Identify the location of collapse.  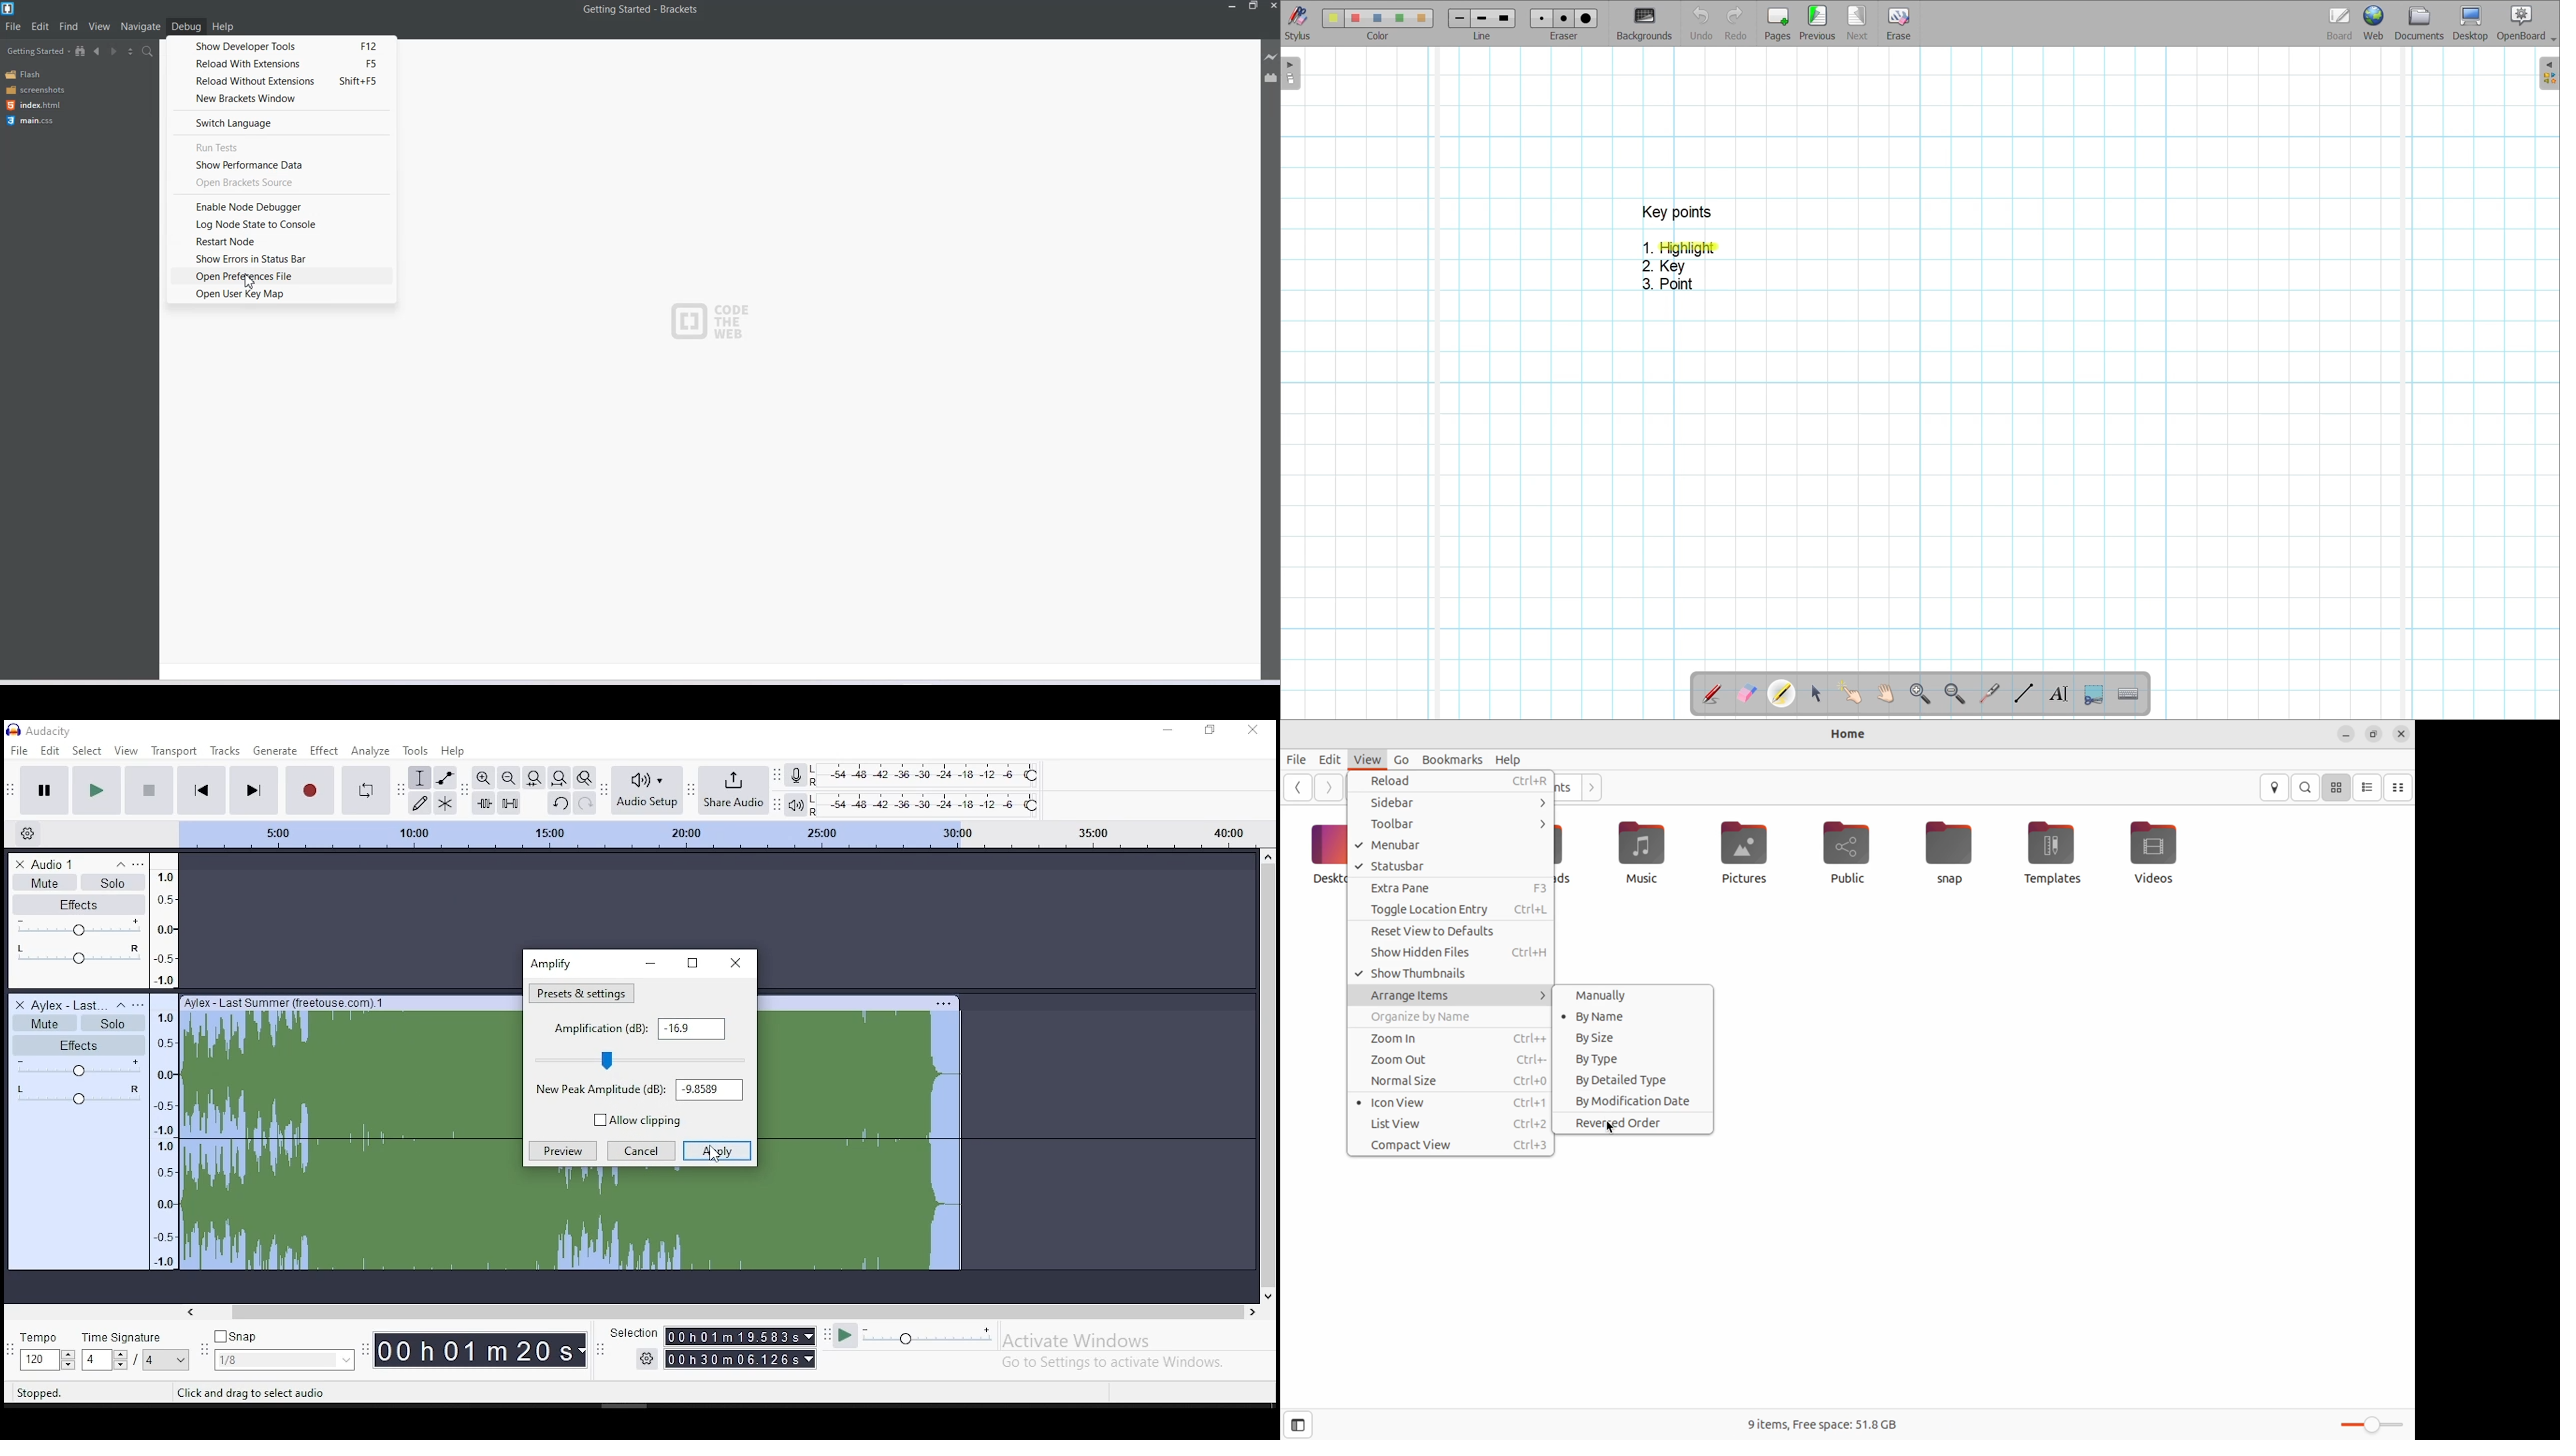
(120, 862).